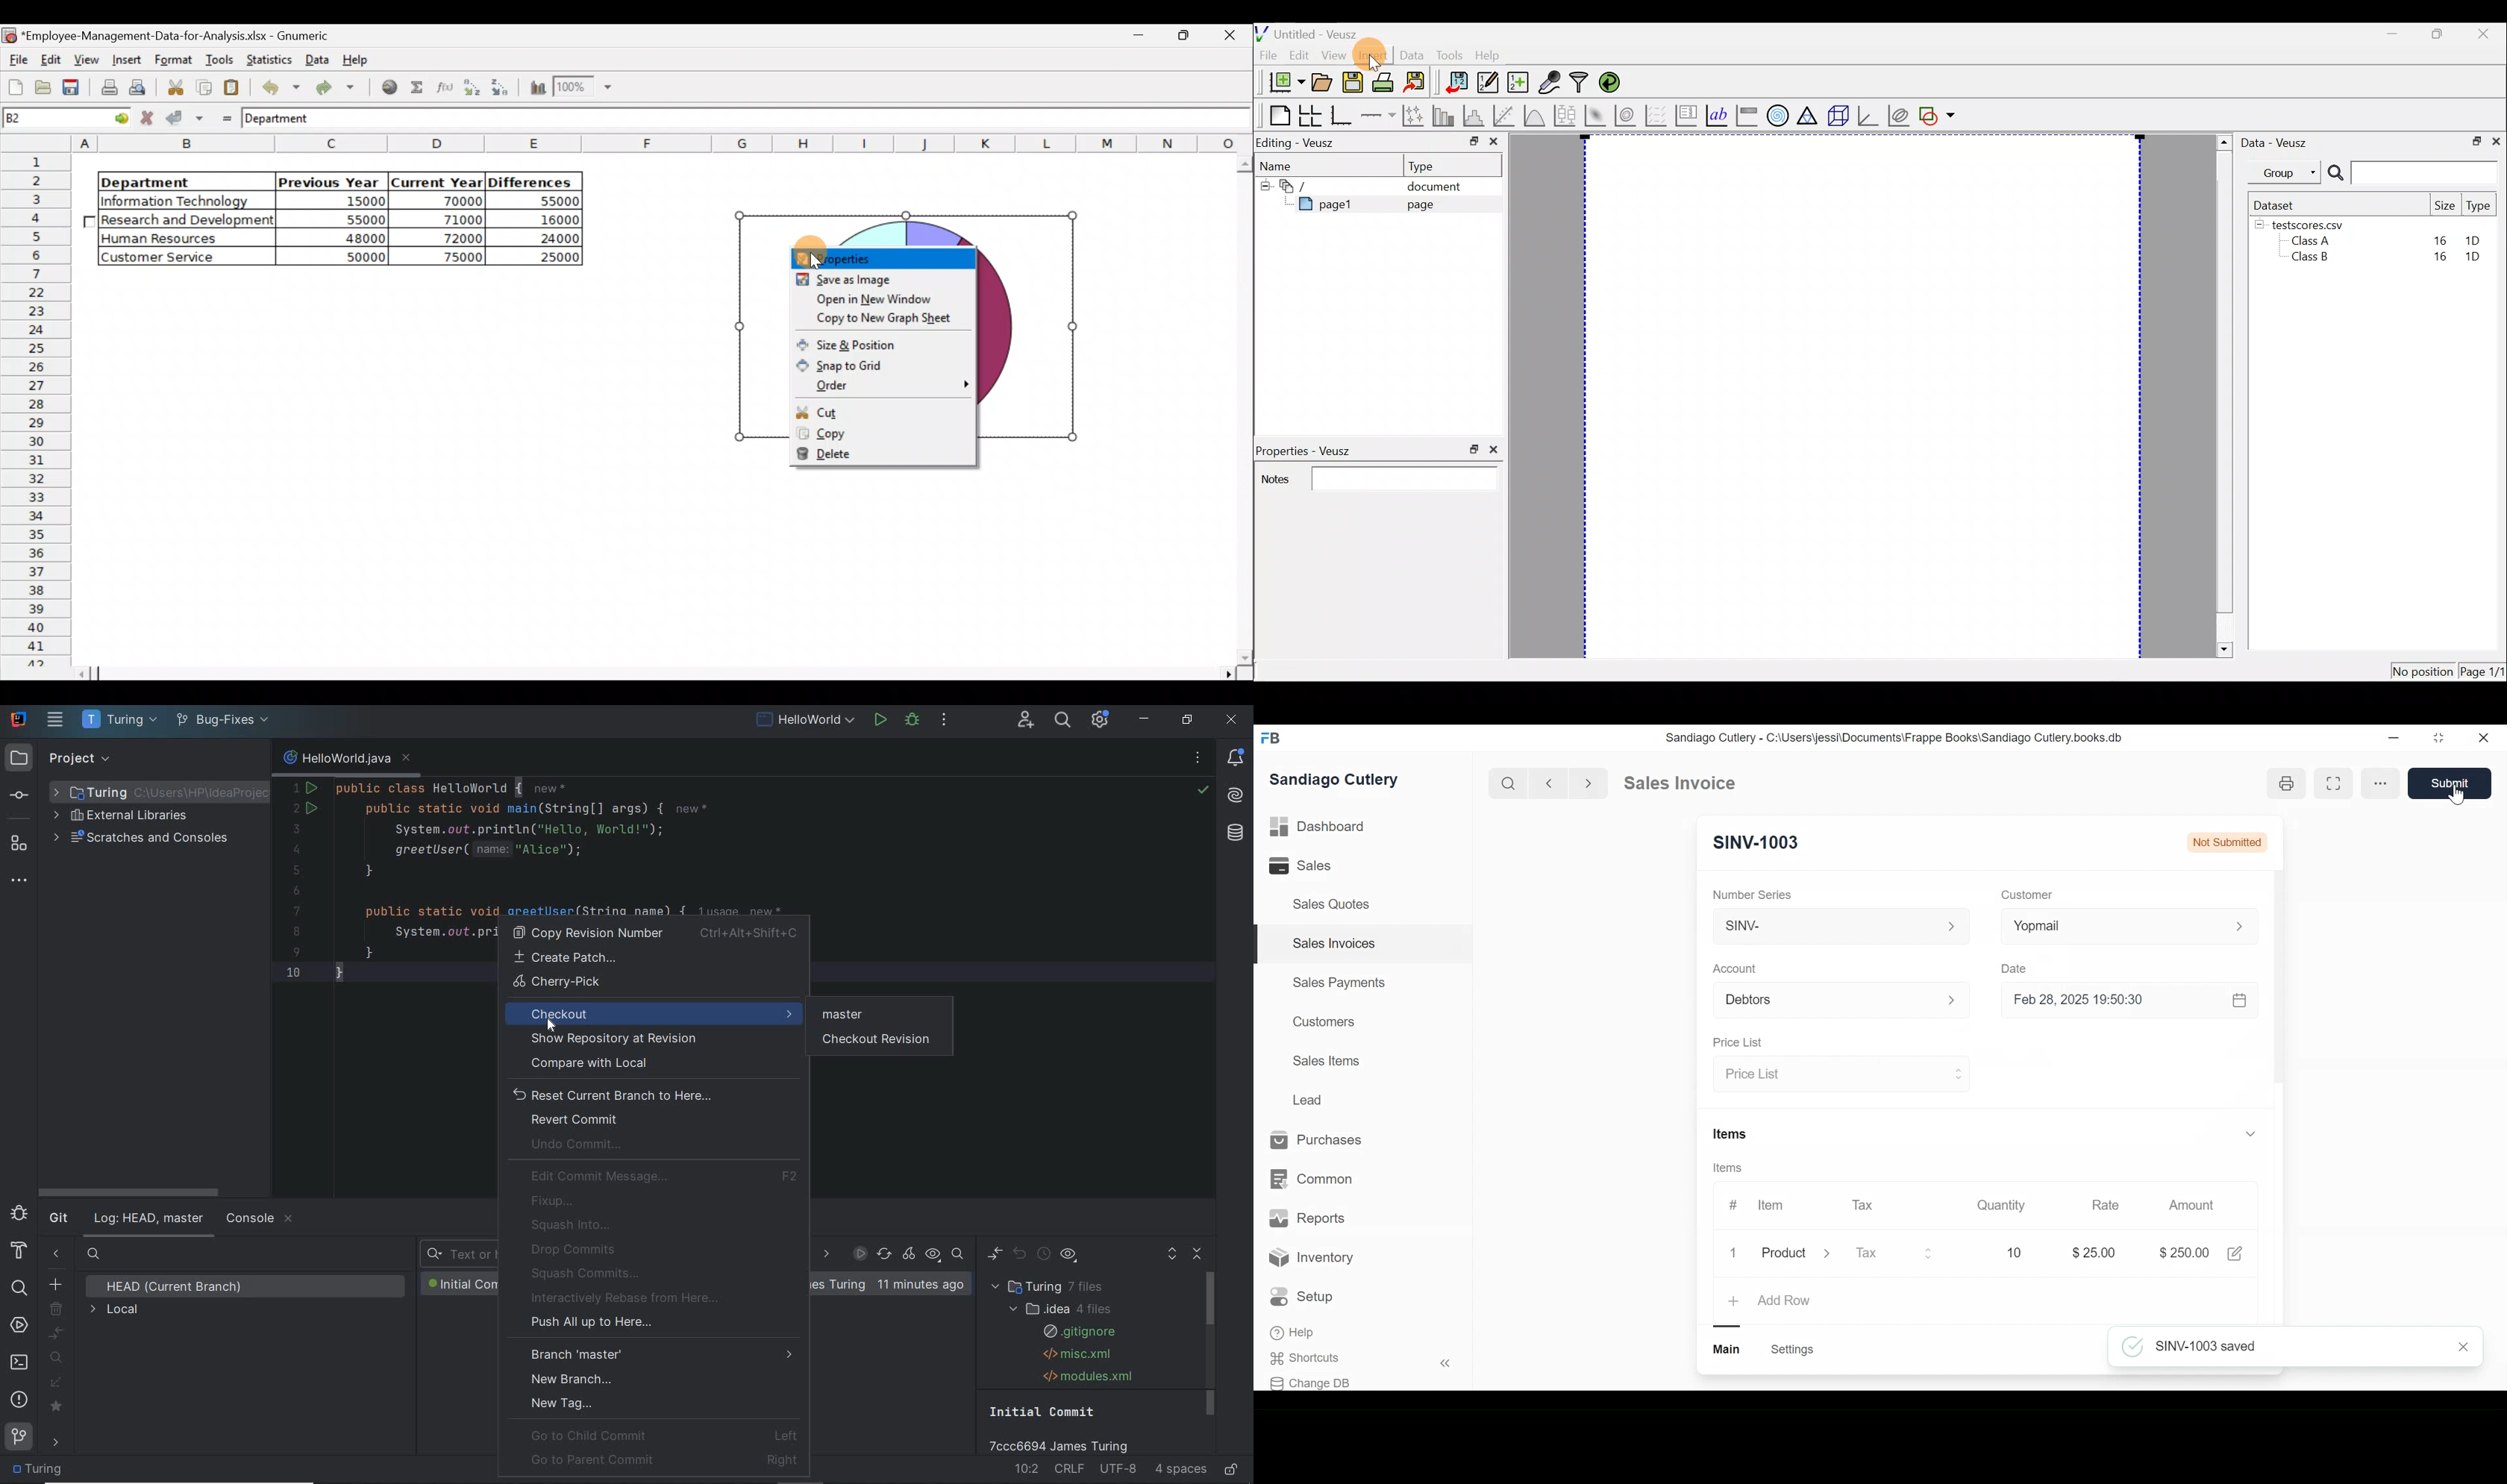 The height and width of the screenshot is (1484, 2520). Describe the element at coordinates (1171, 1256) in the screenshot. I see `expand all` at that location.